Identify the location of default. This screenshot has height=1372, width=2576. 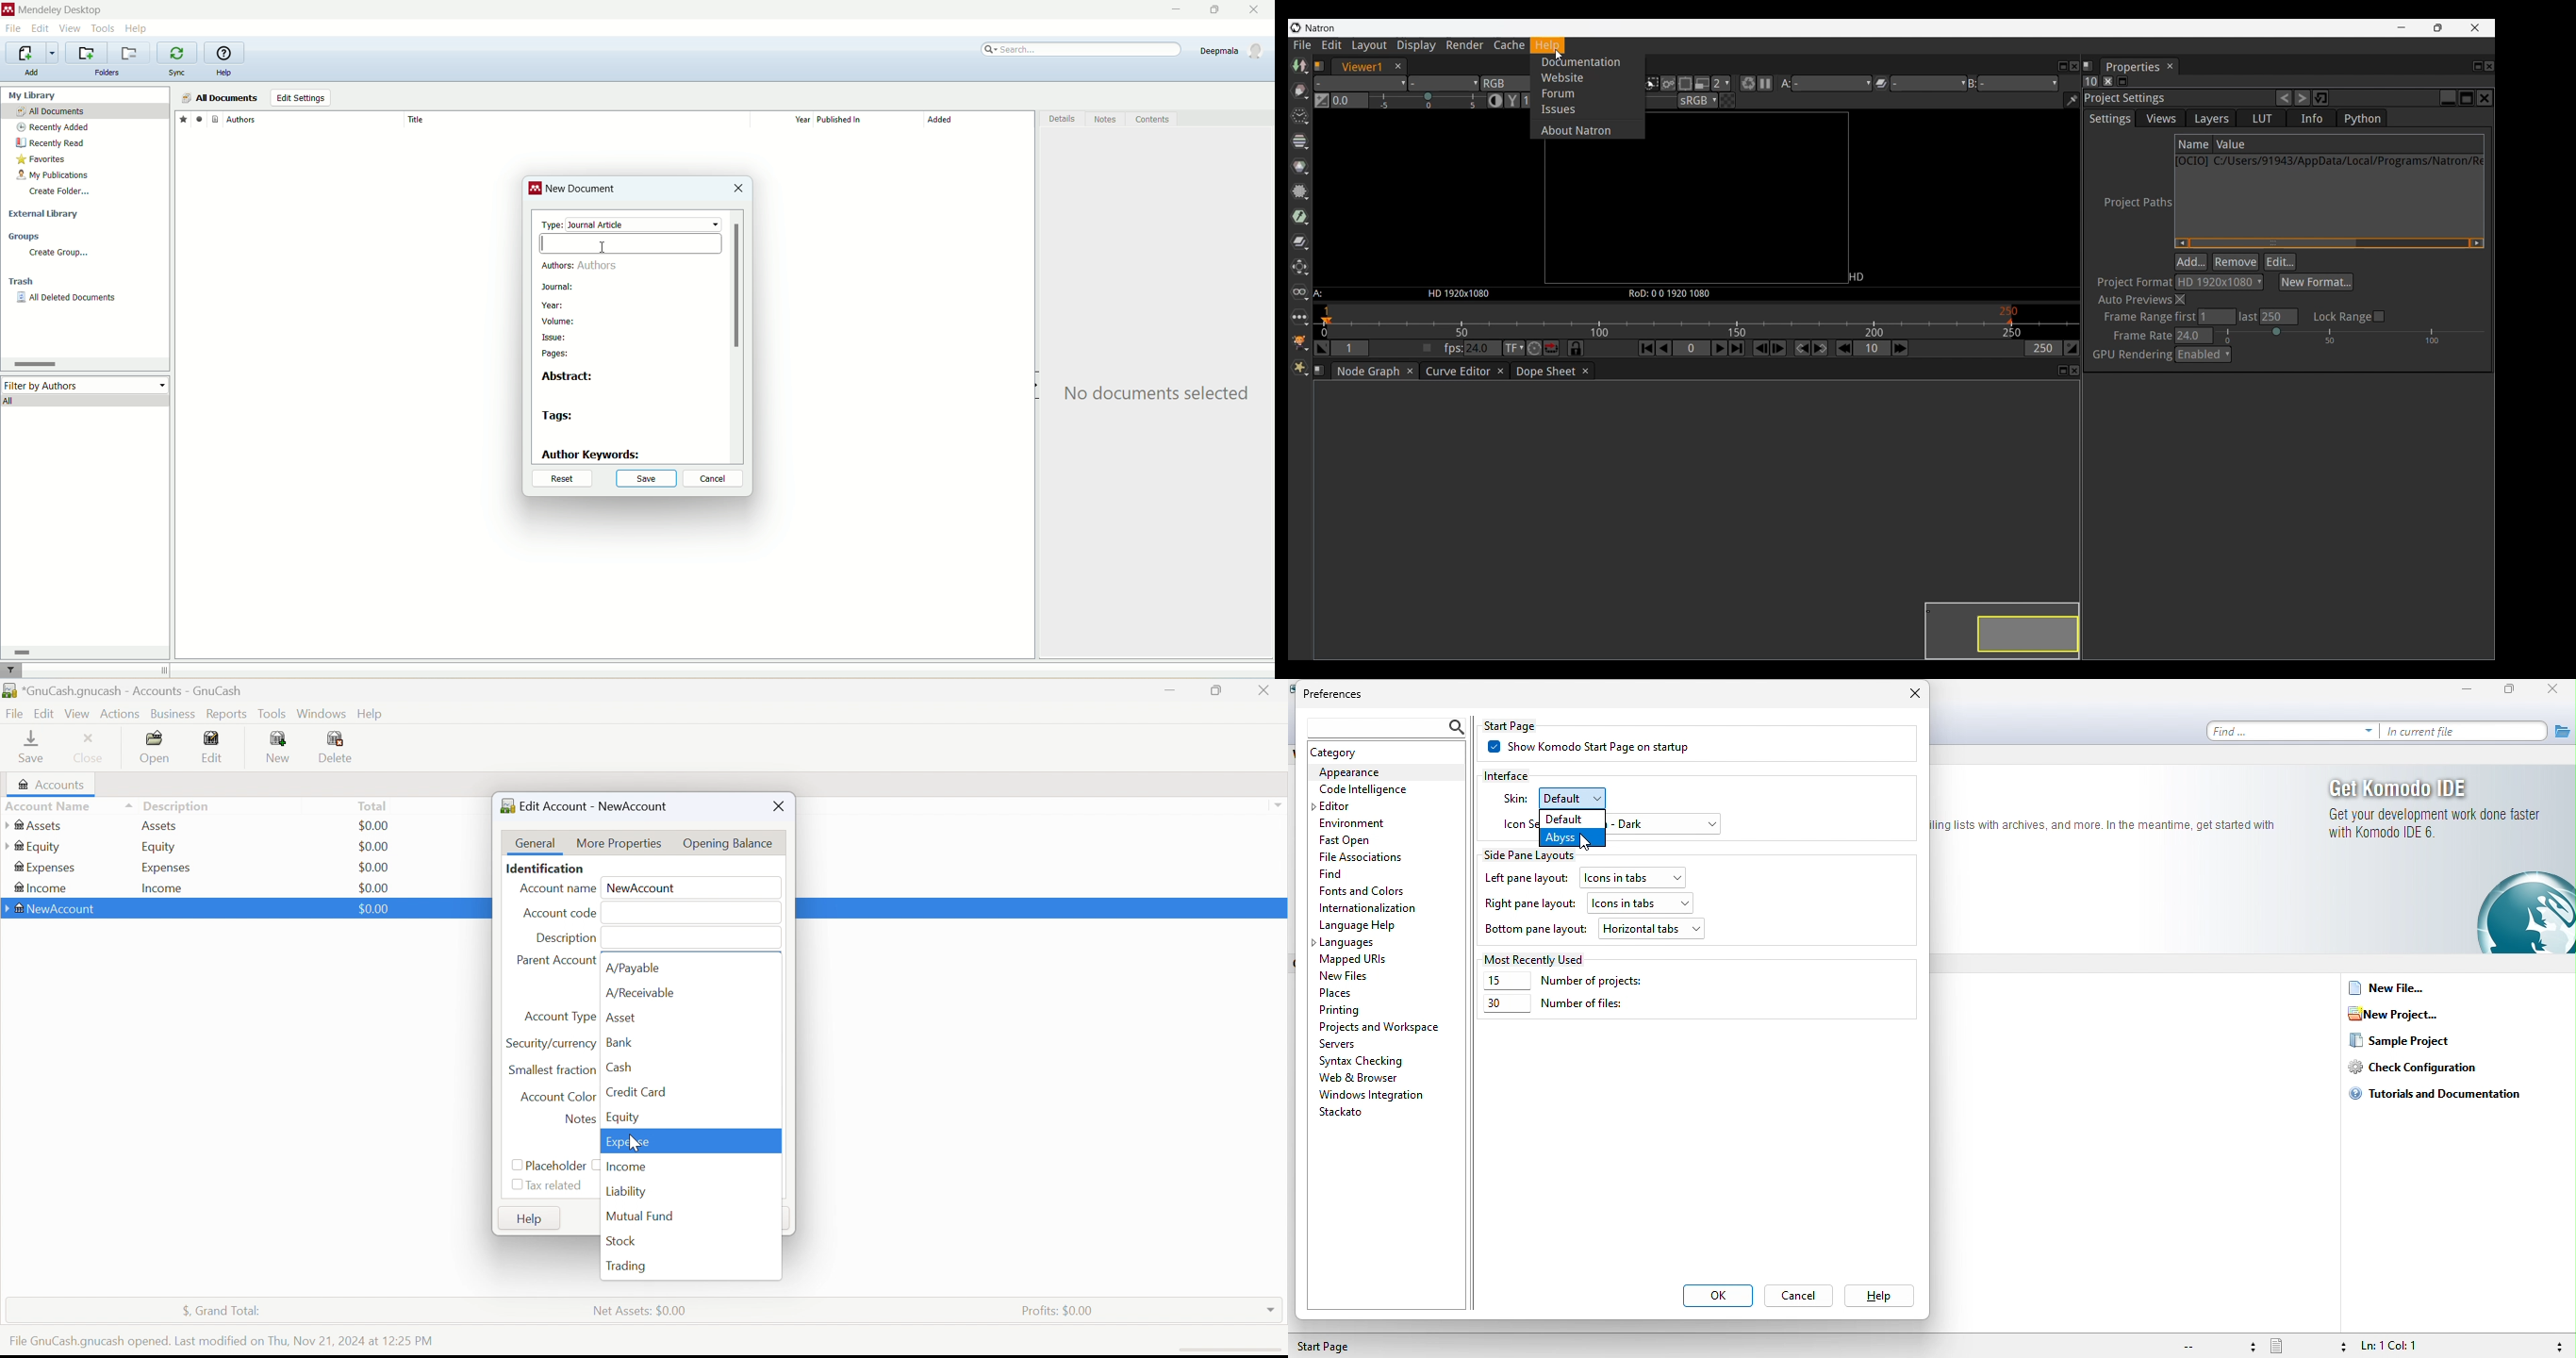
(1573, 820).